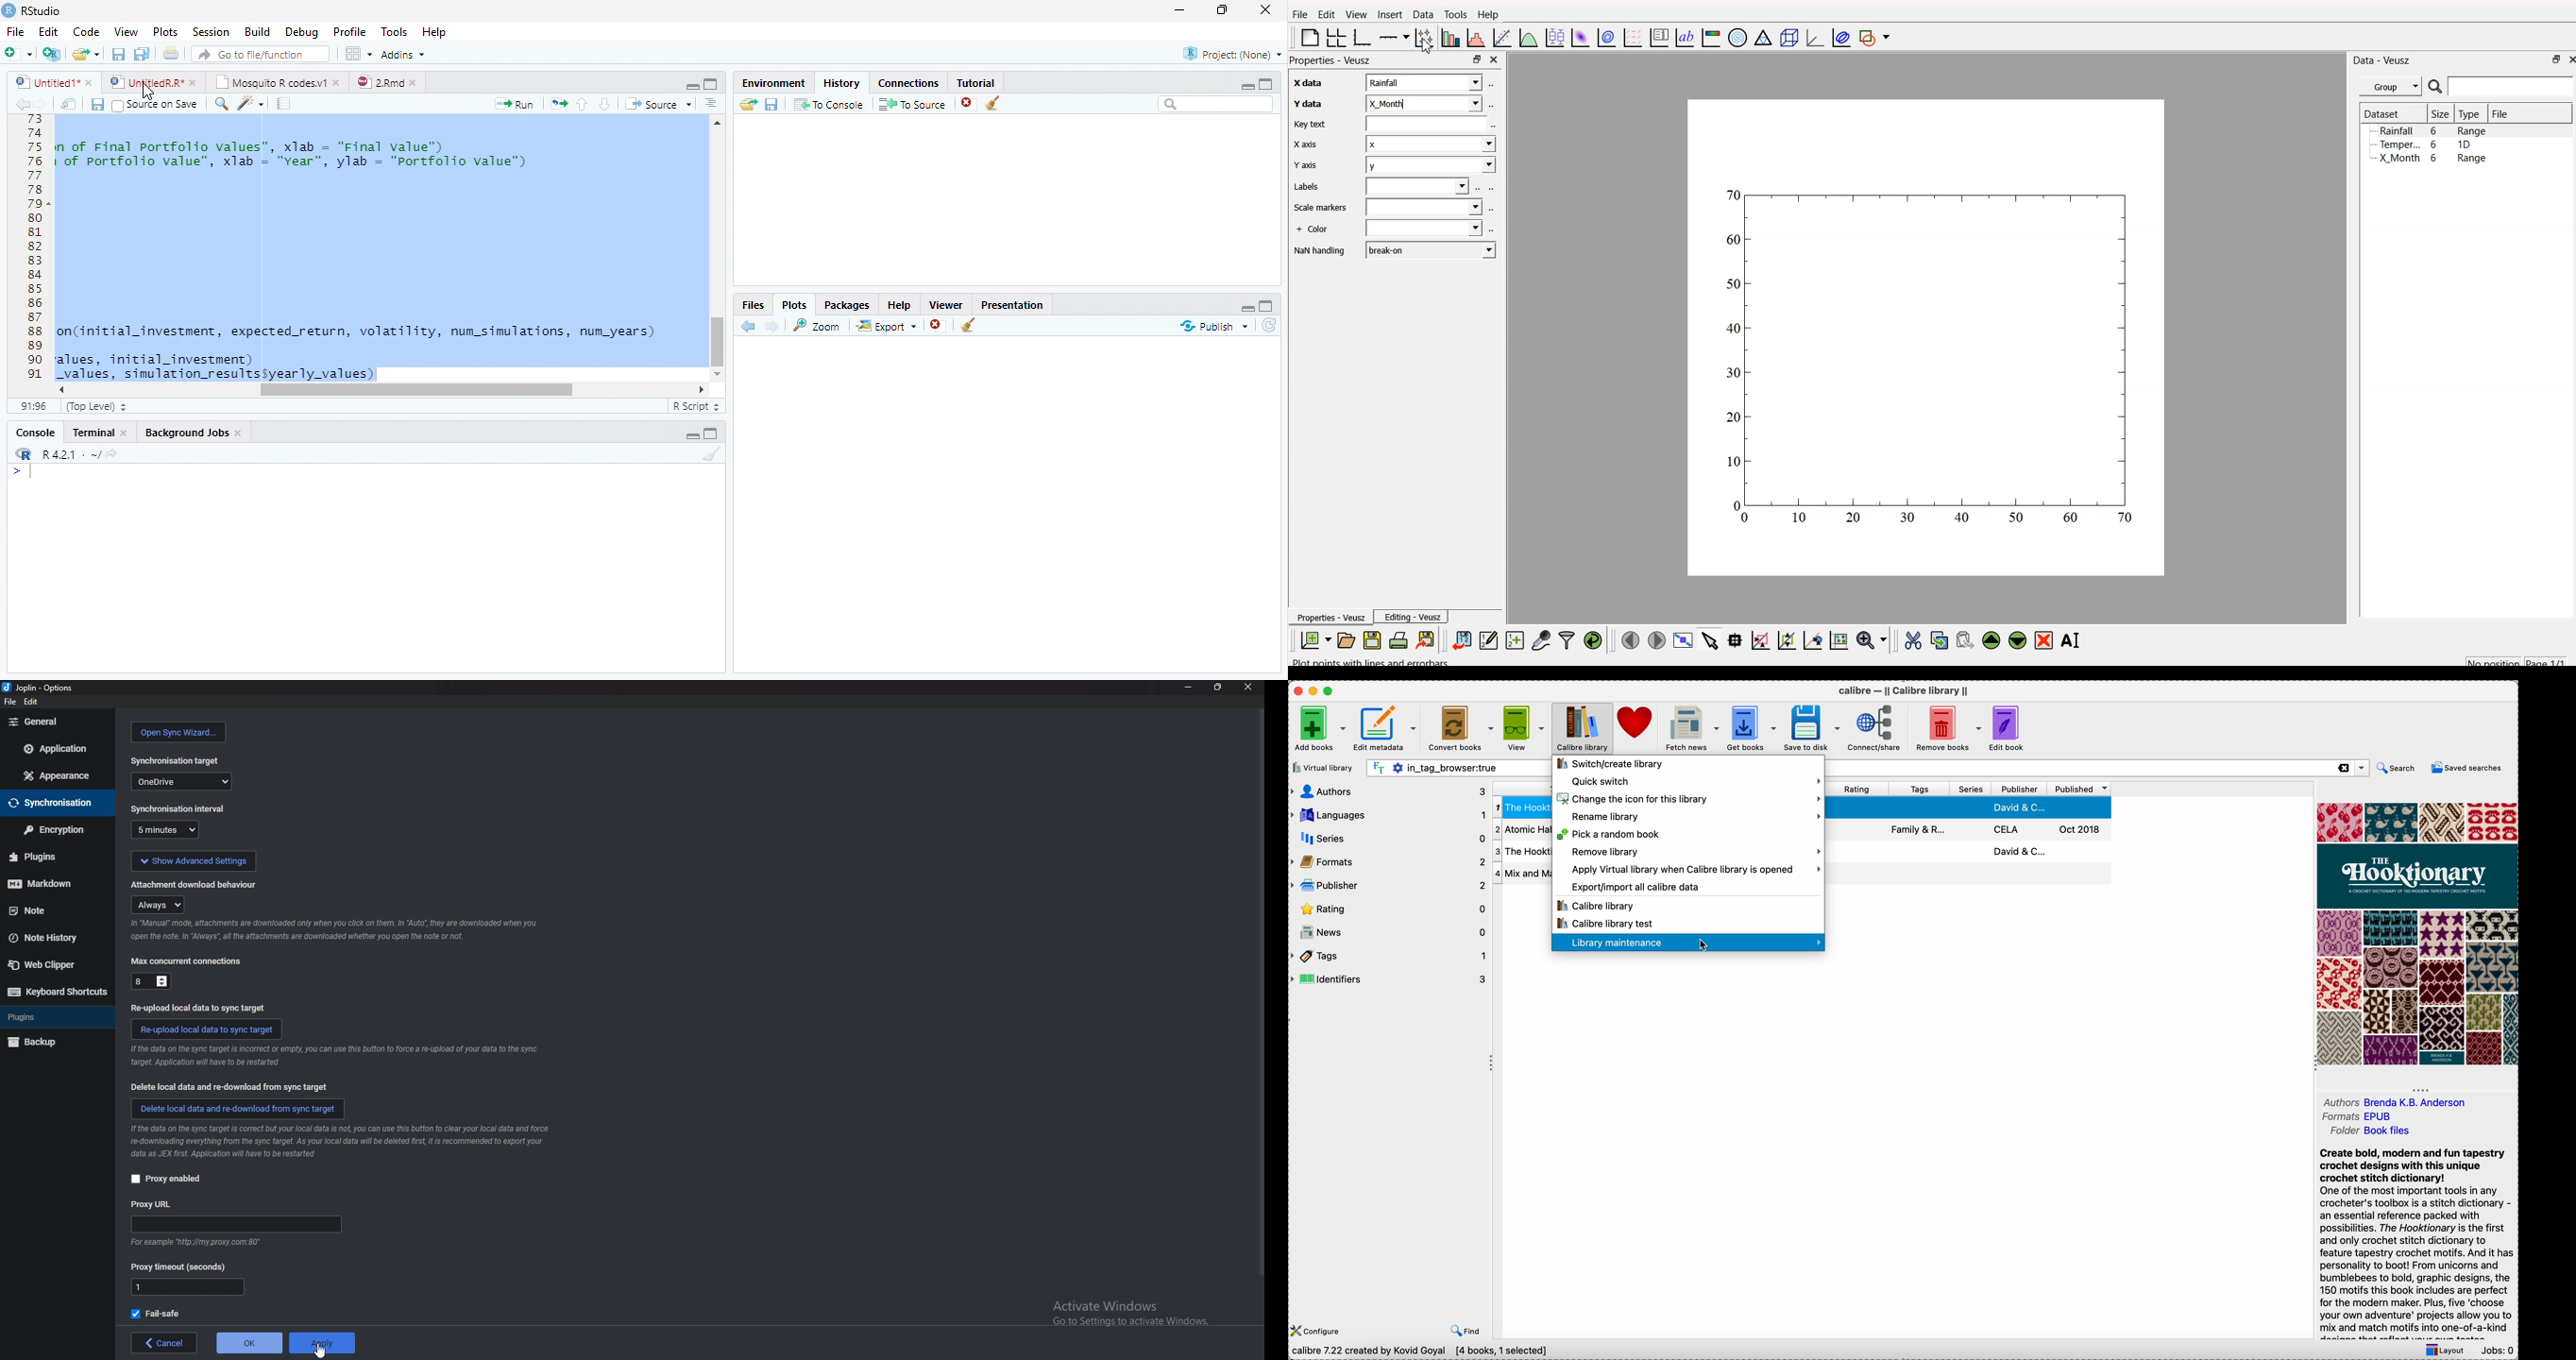  Describe the element at coordinates (1189, 687) in the screenshot. I see `minimize` at that location.